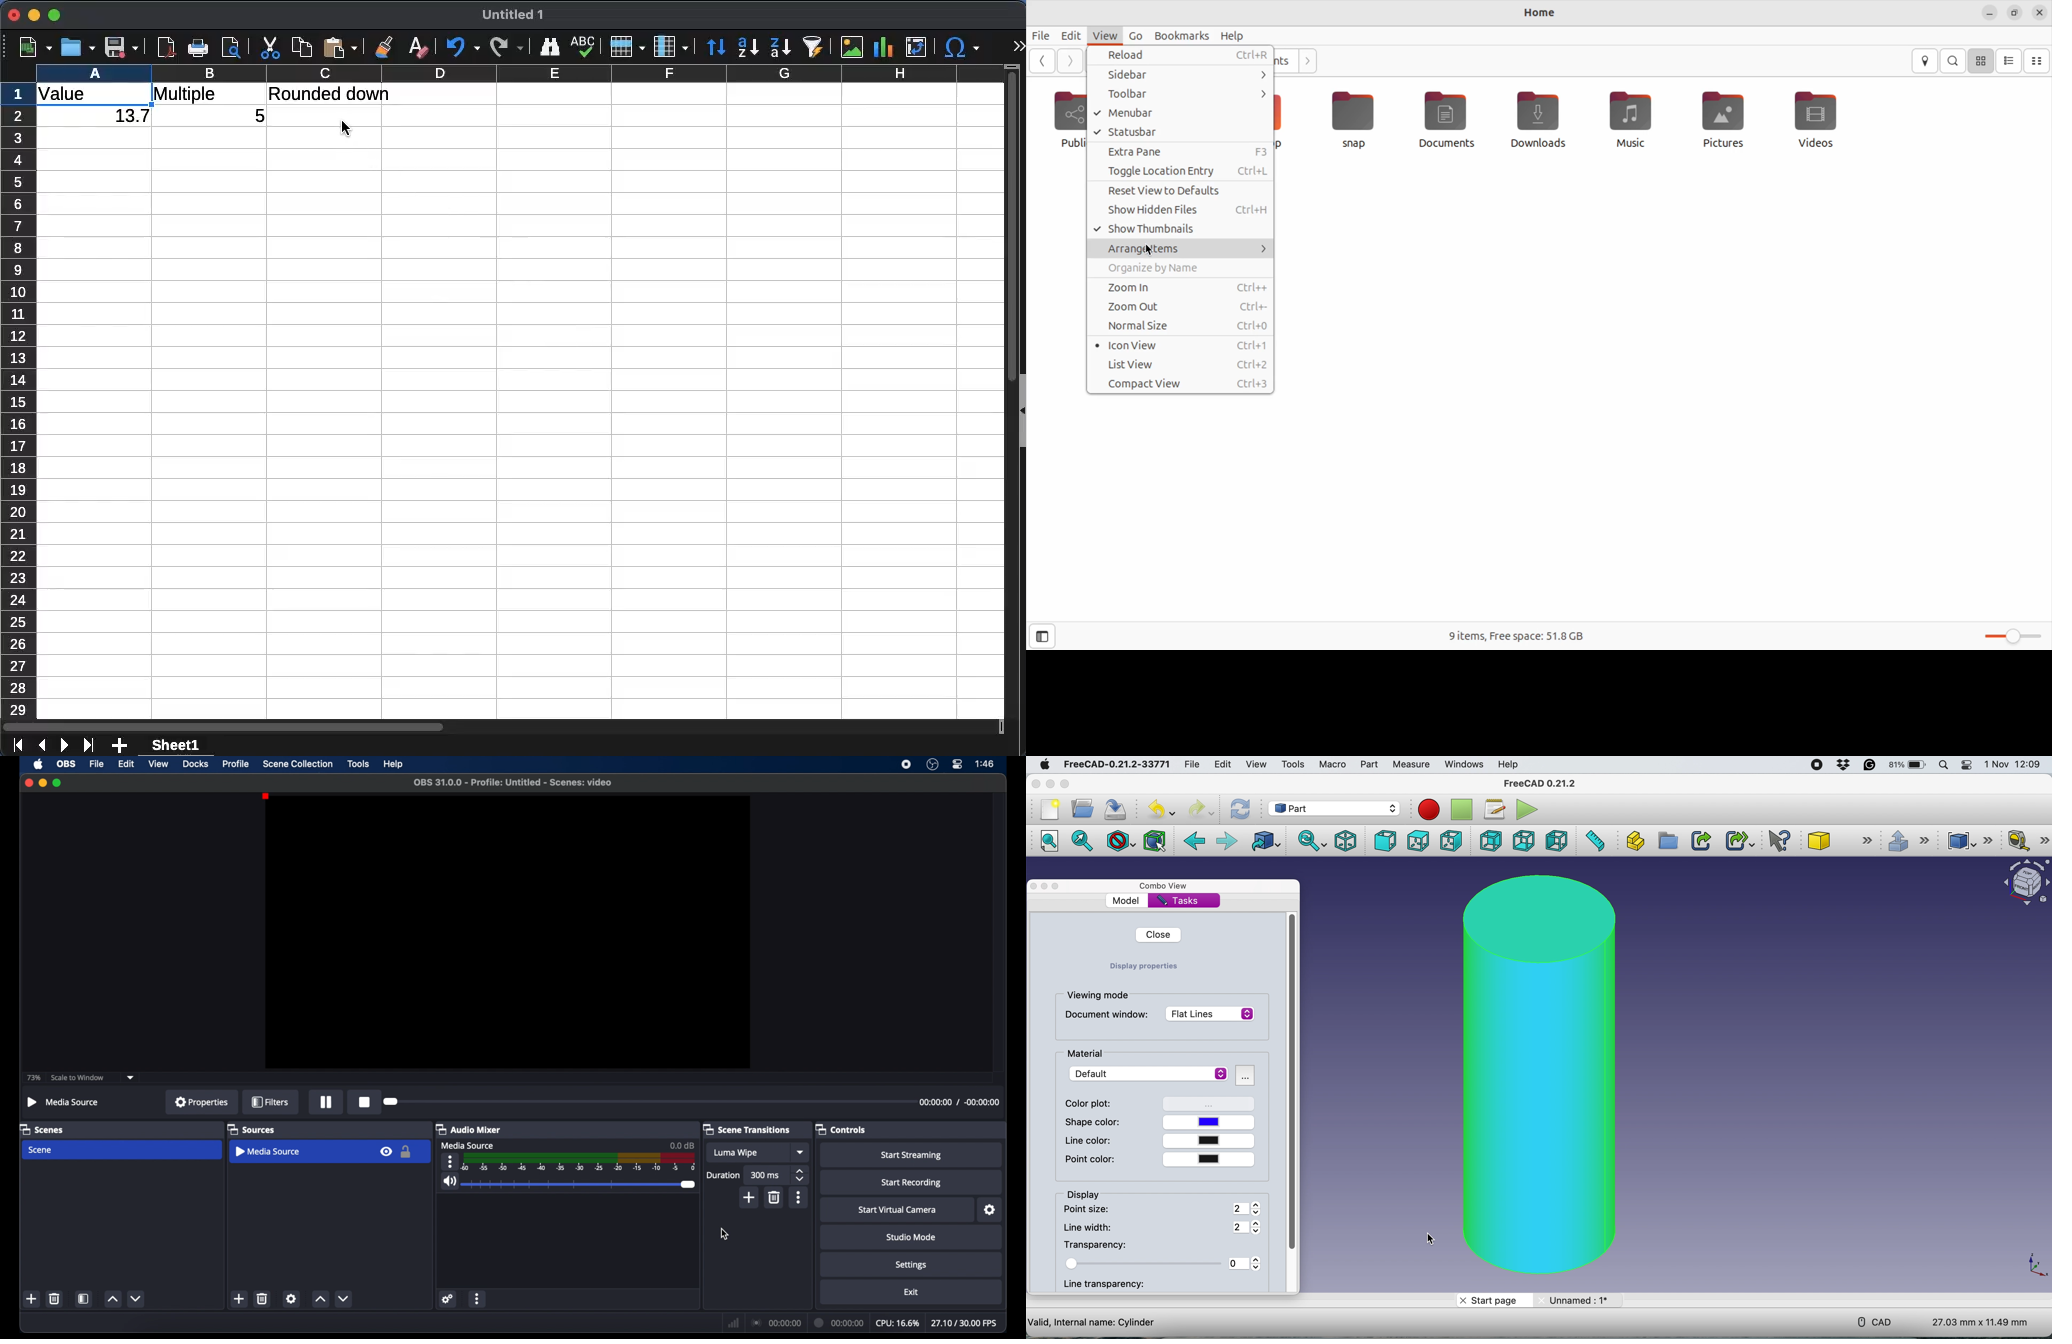 This screenshot has height=1344, width=2072. Describe the element at coordinates (748, 47) in the screenshot. I see `ascending` at that location.